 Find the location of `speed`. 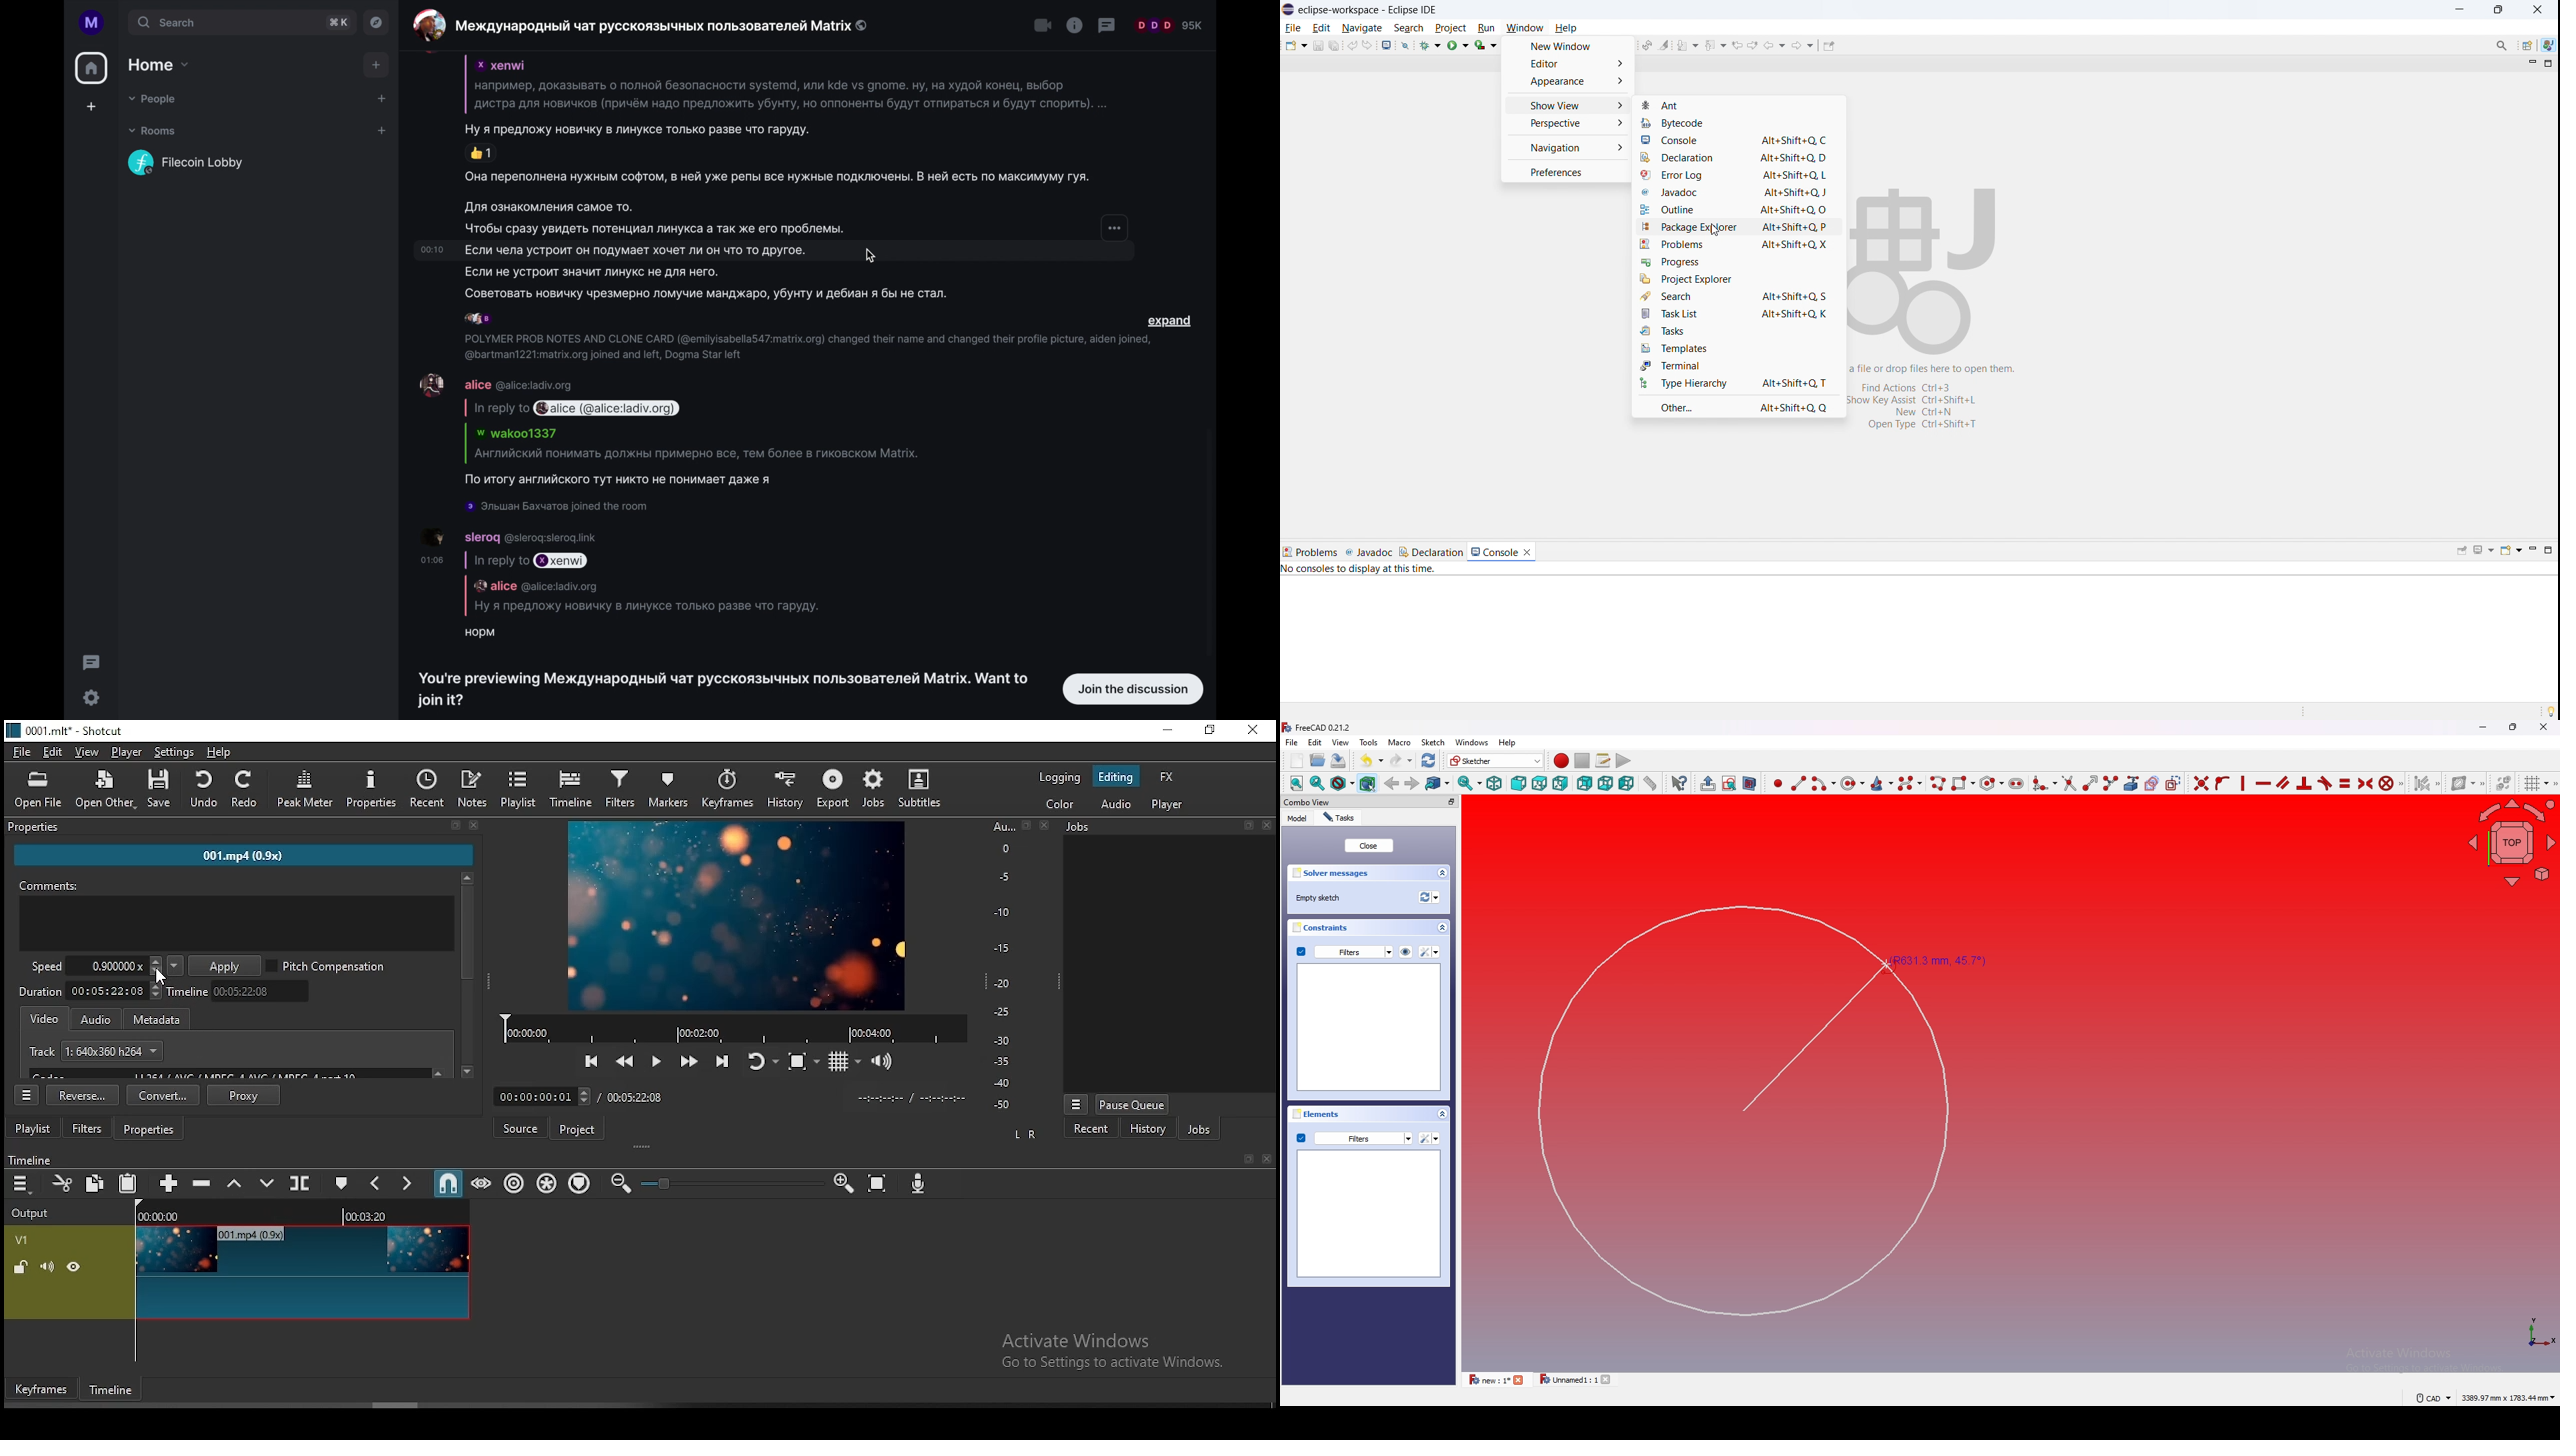

speed is located at coordinates (96, 965).